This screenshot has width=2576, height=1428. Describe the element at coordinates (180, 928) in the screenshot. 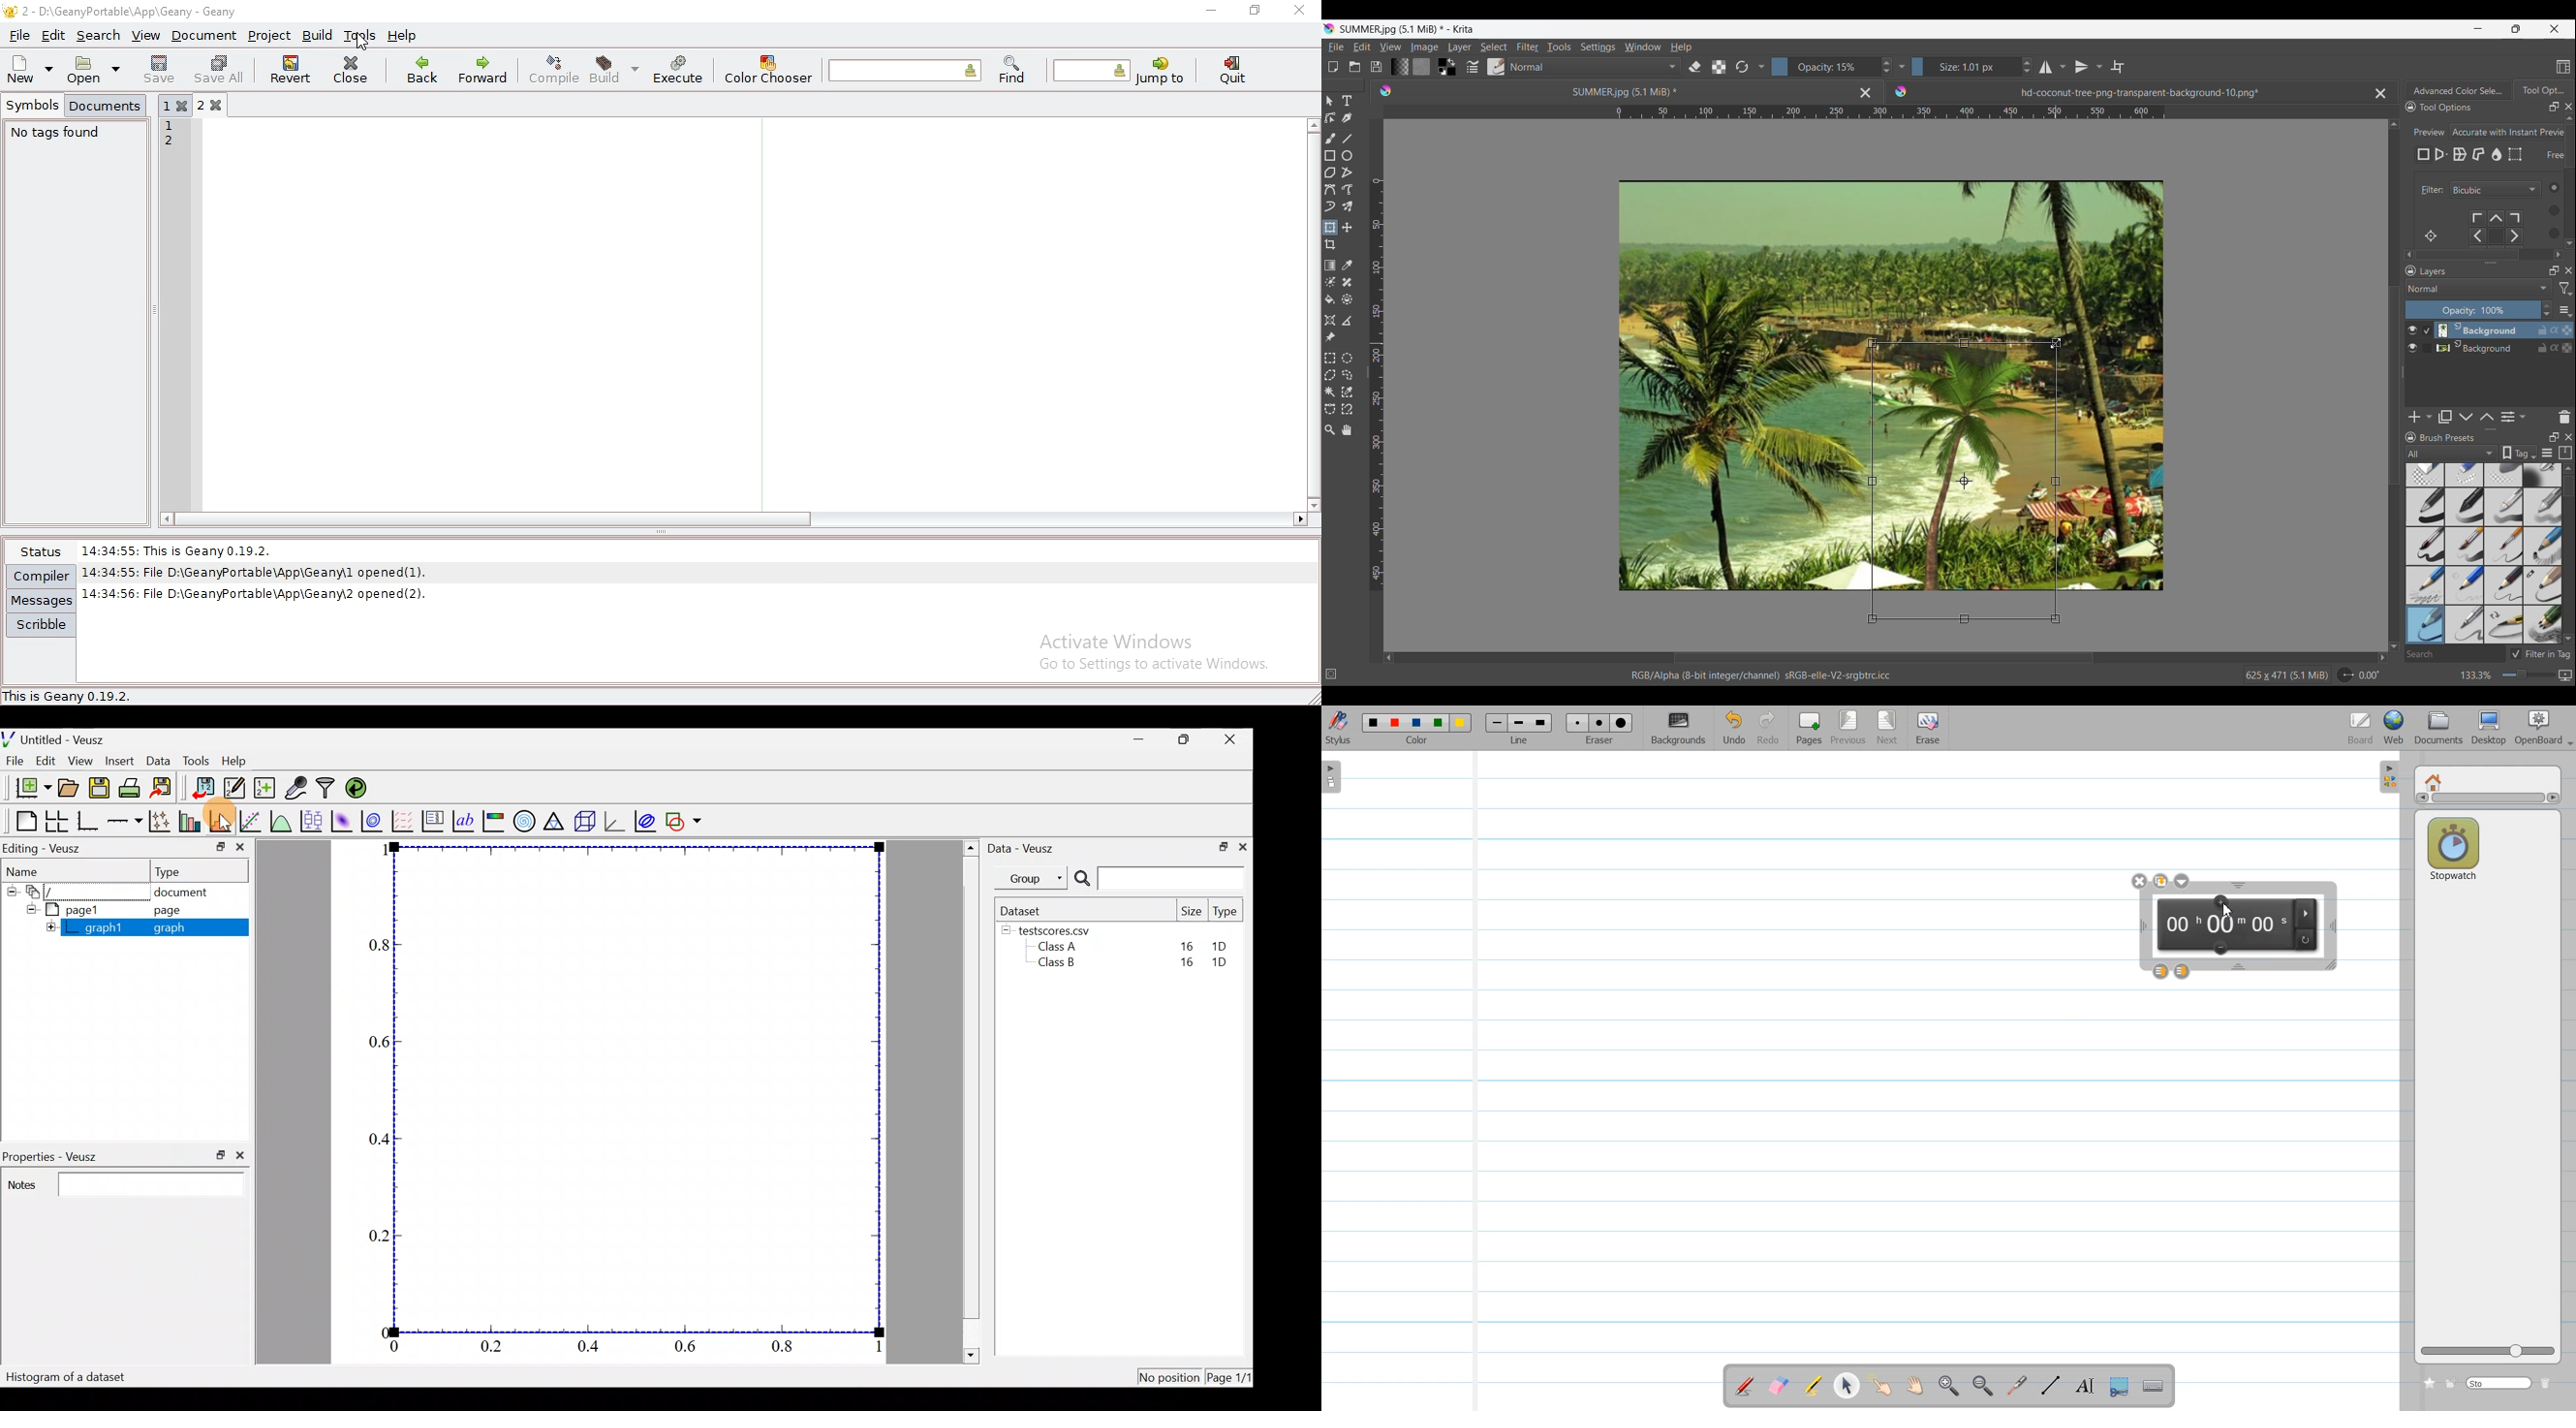

I see `graph` at that location.